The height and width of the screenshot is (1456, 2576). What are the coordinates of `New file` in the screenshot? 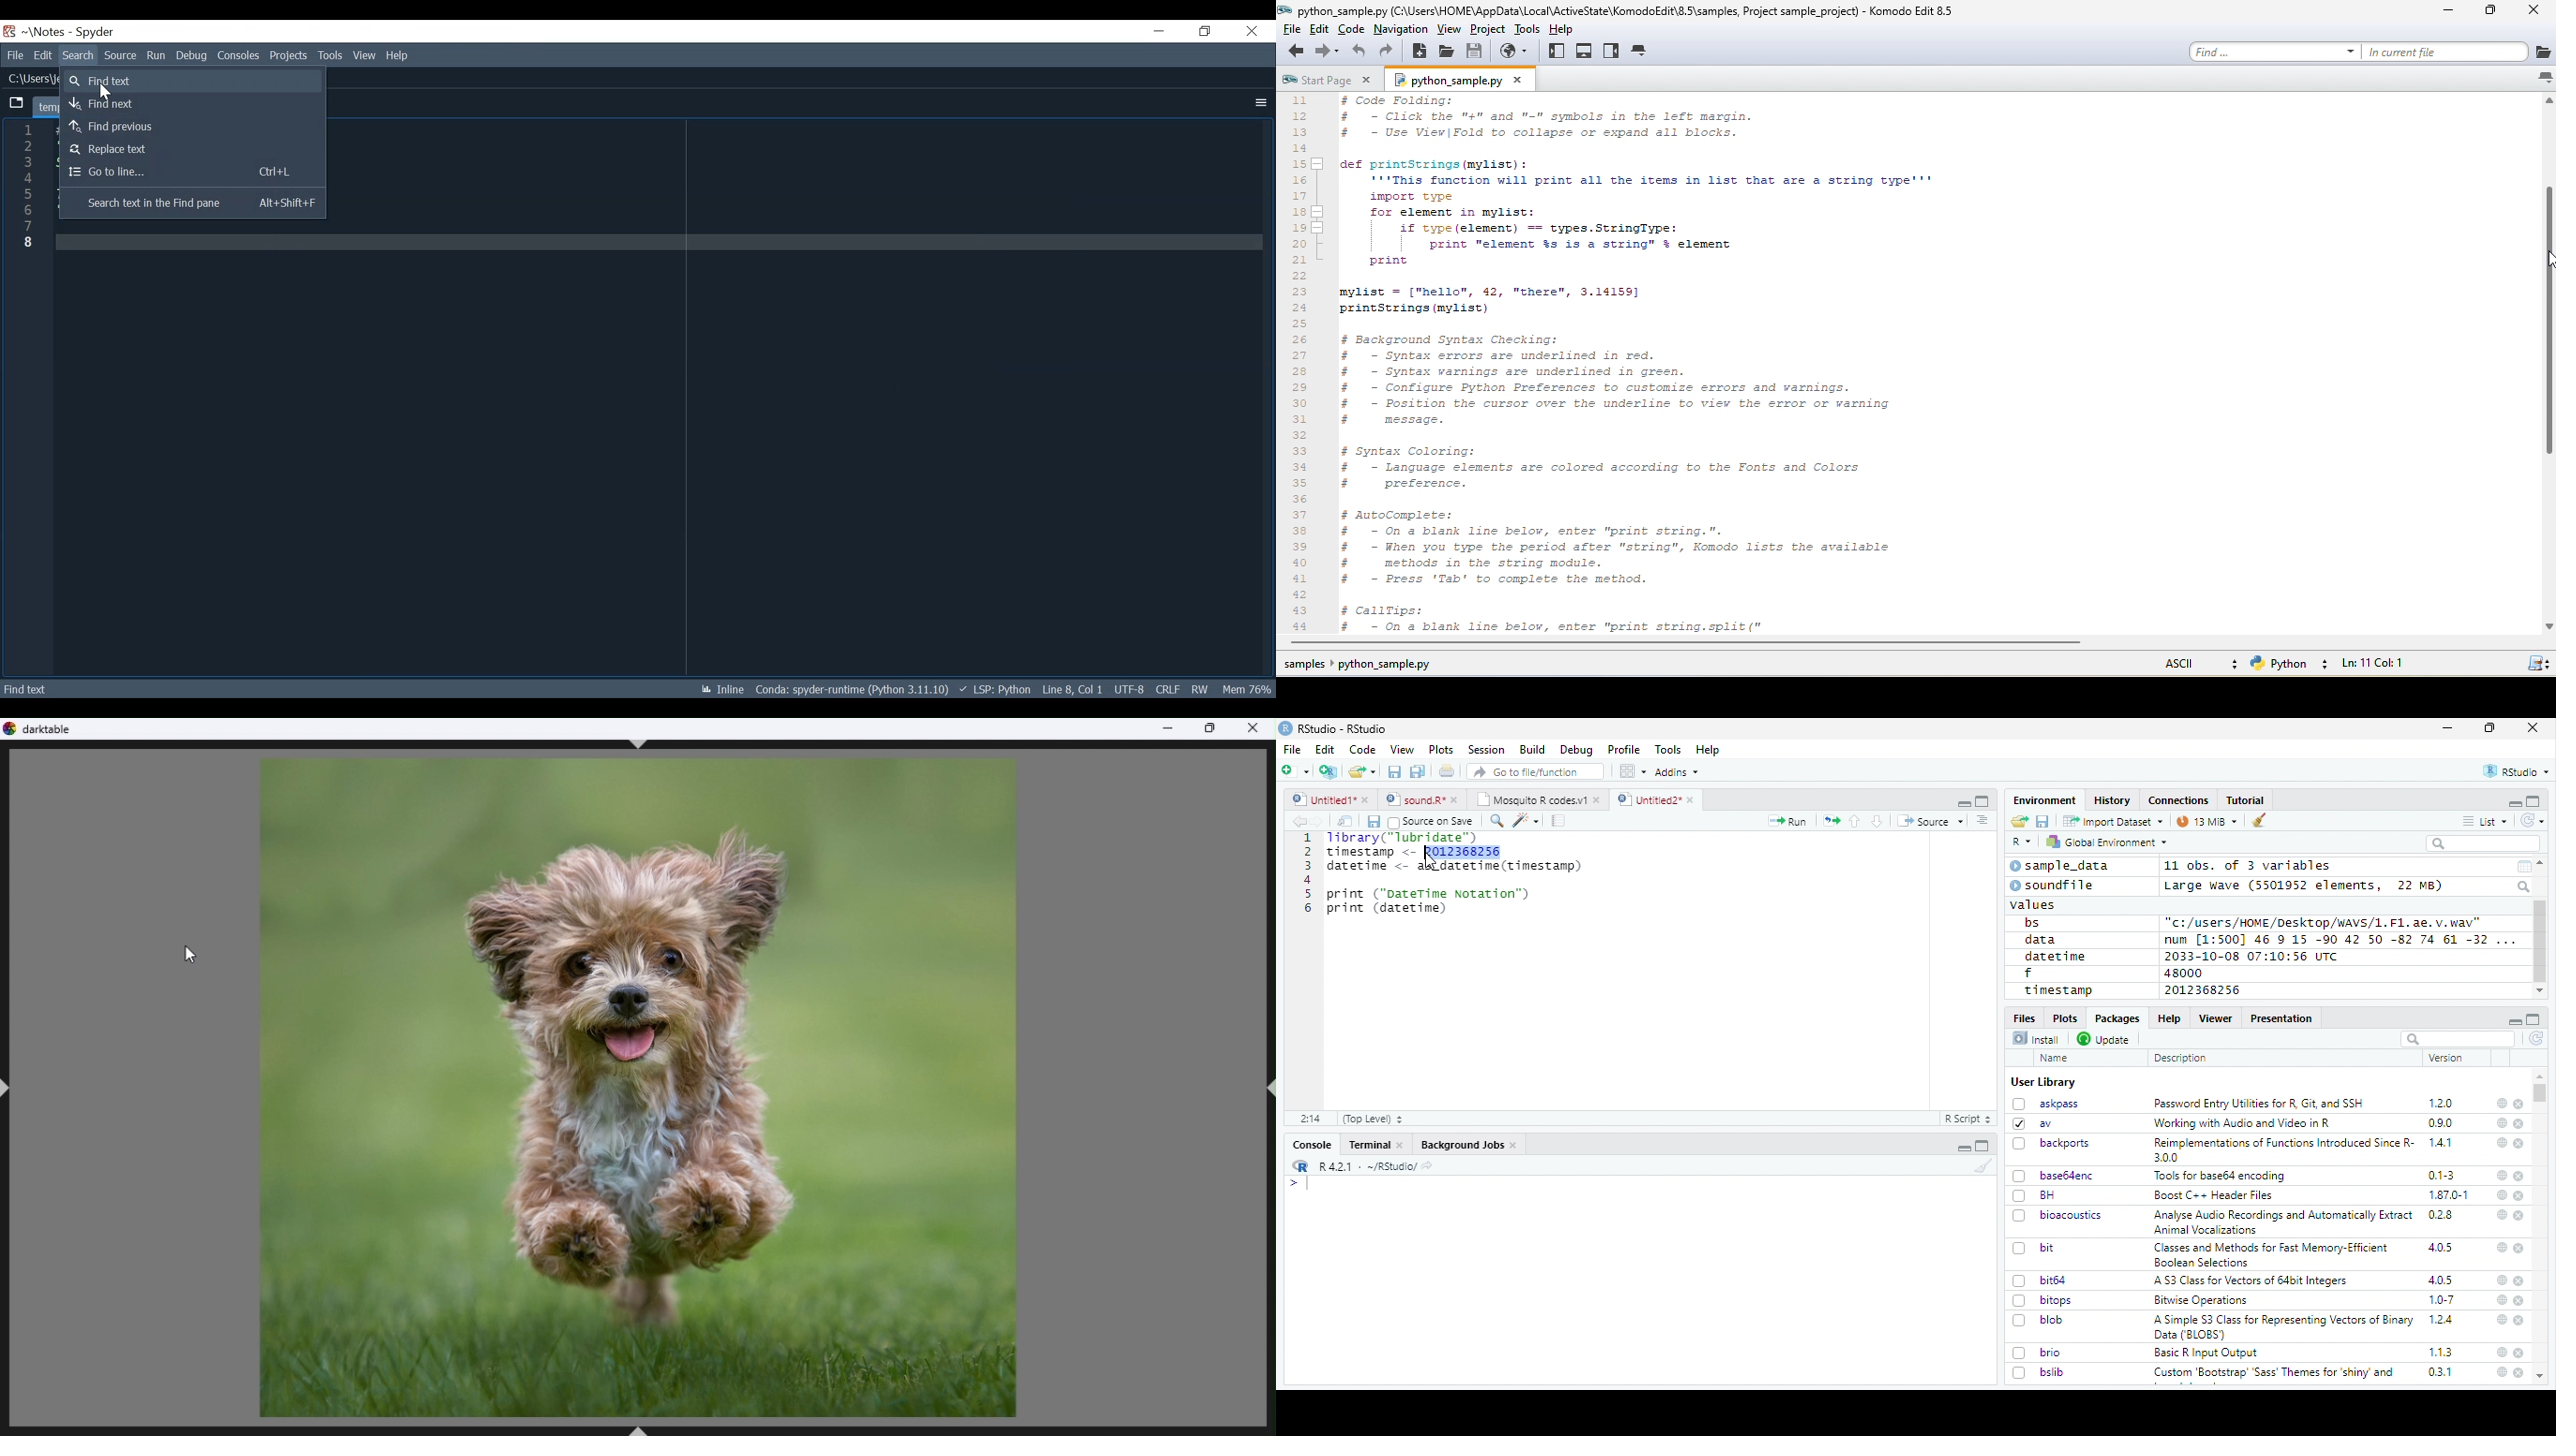 It's located at (1297, 771).